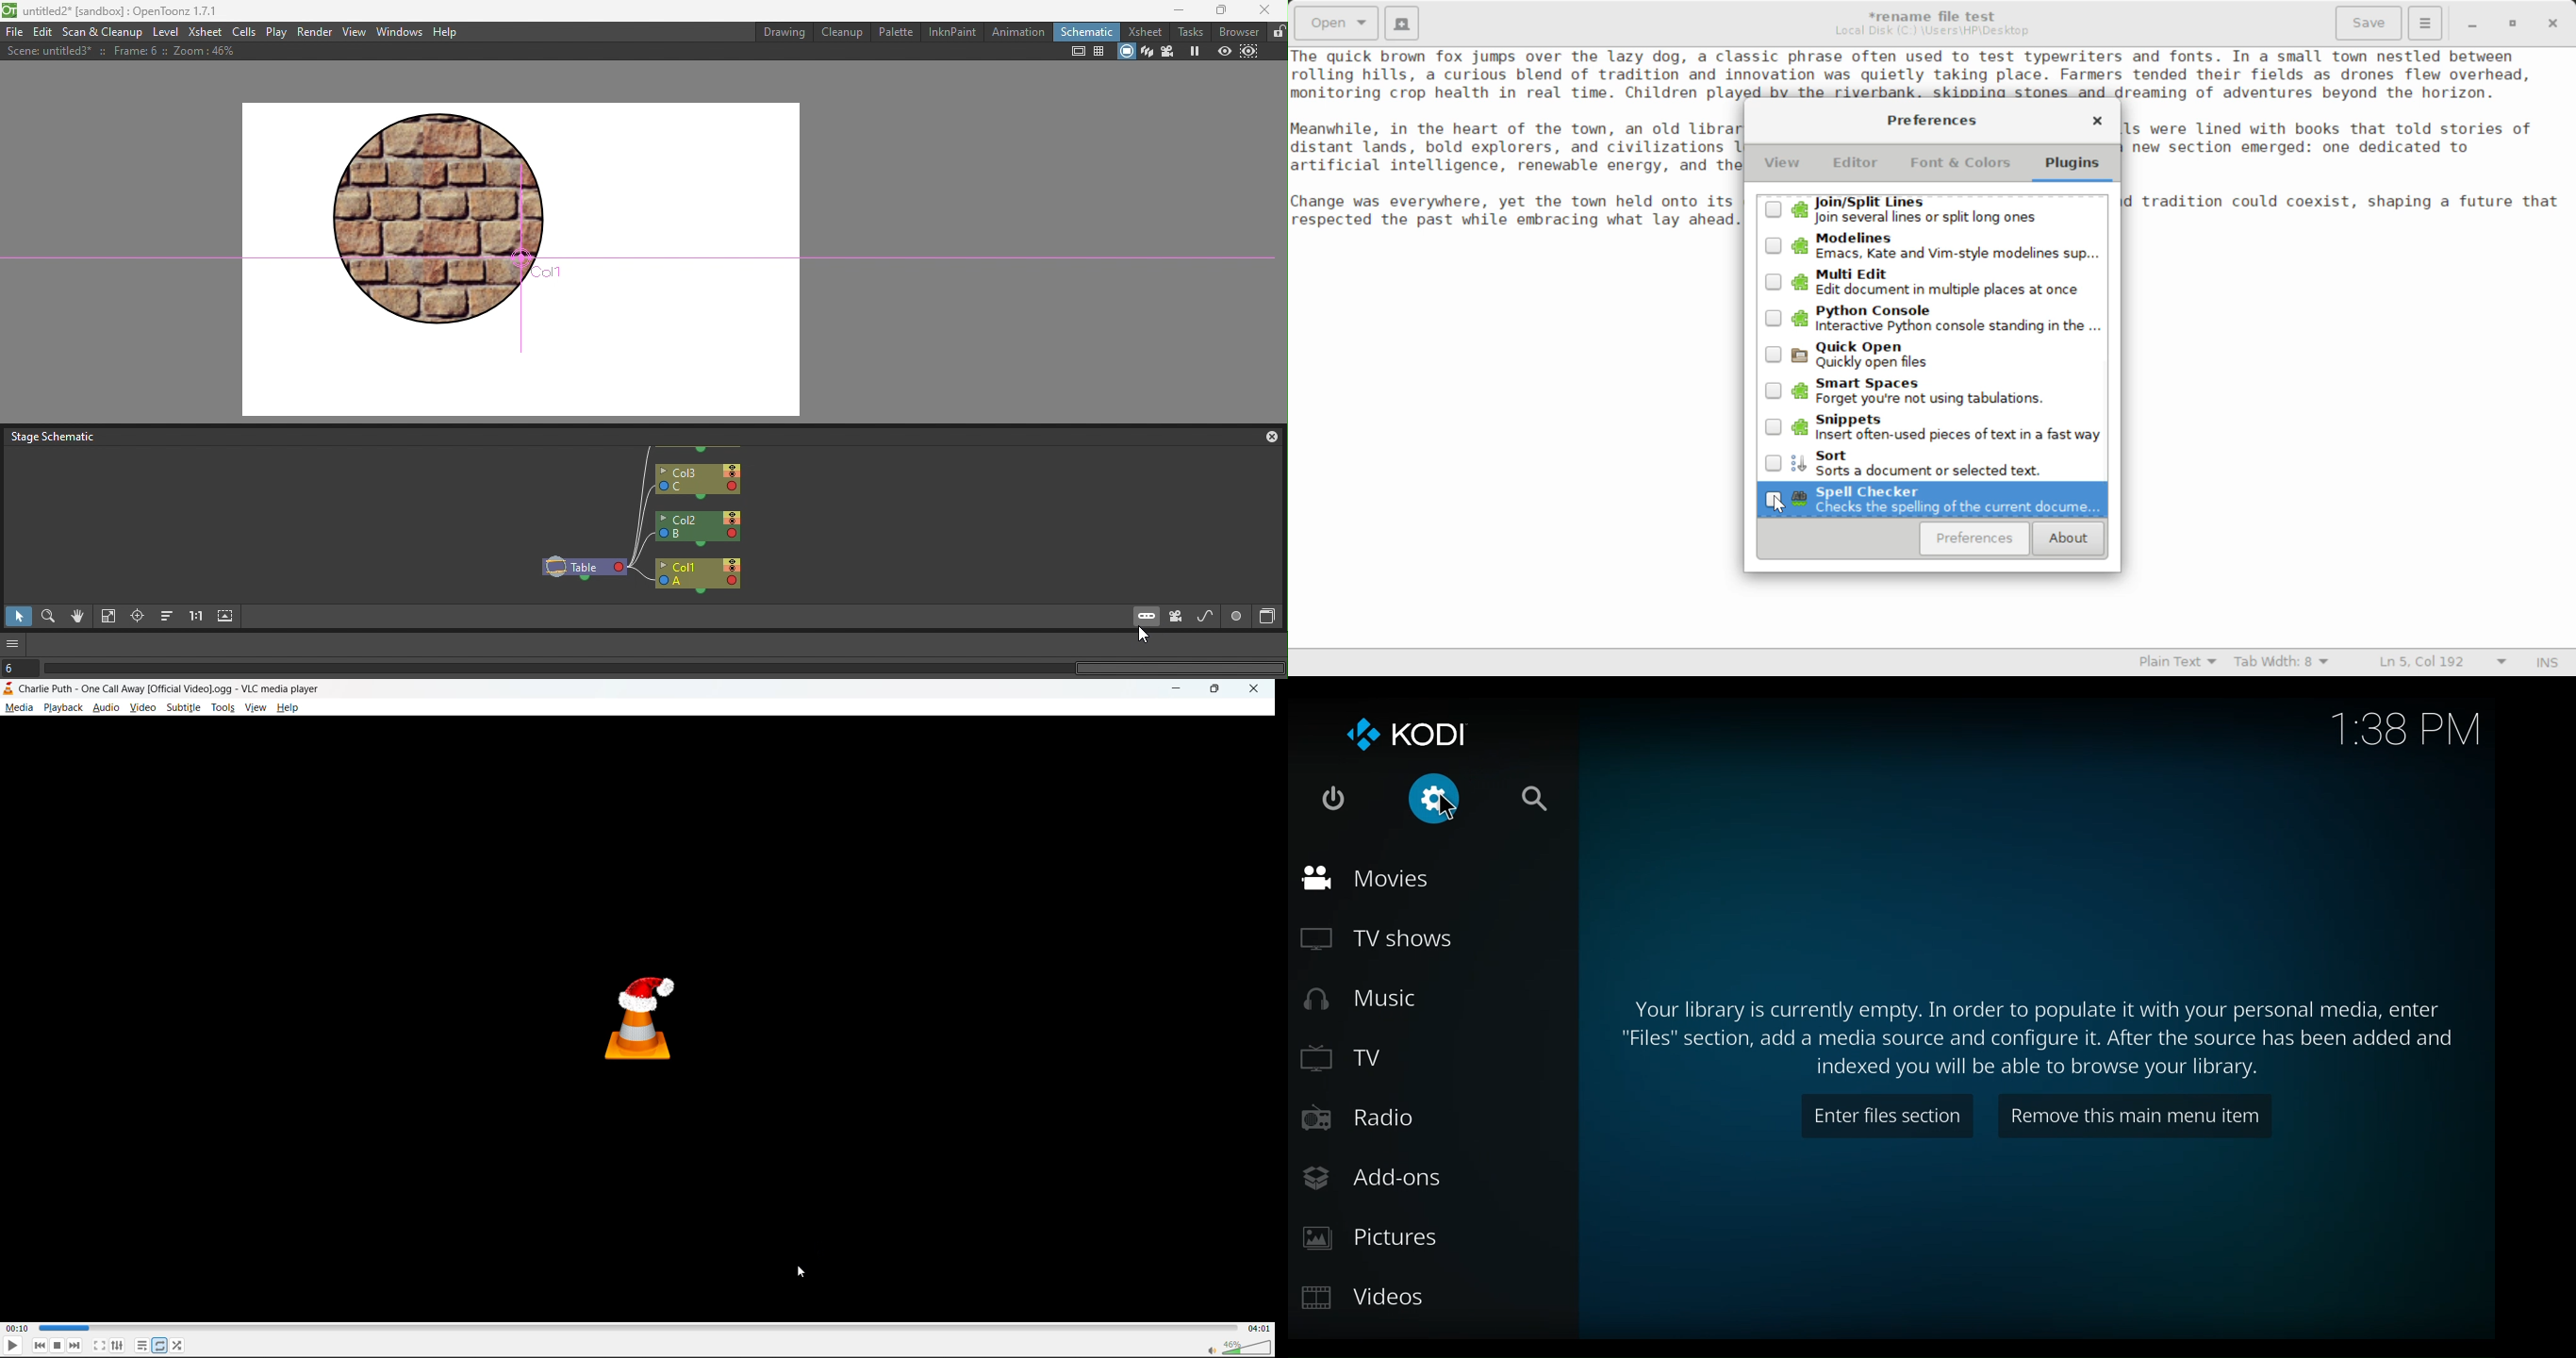  Describe the element at coordinates (185, 709) in the screenshot. I see `subtitle` at that location.